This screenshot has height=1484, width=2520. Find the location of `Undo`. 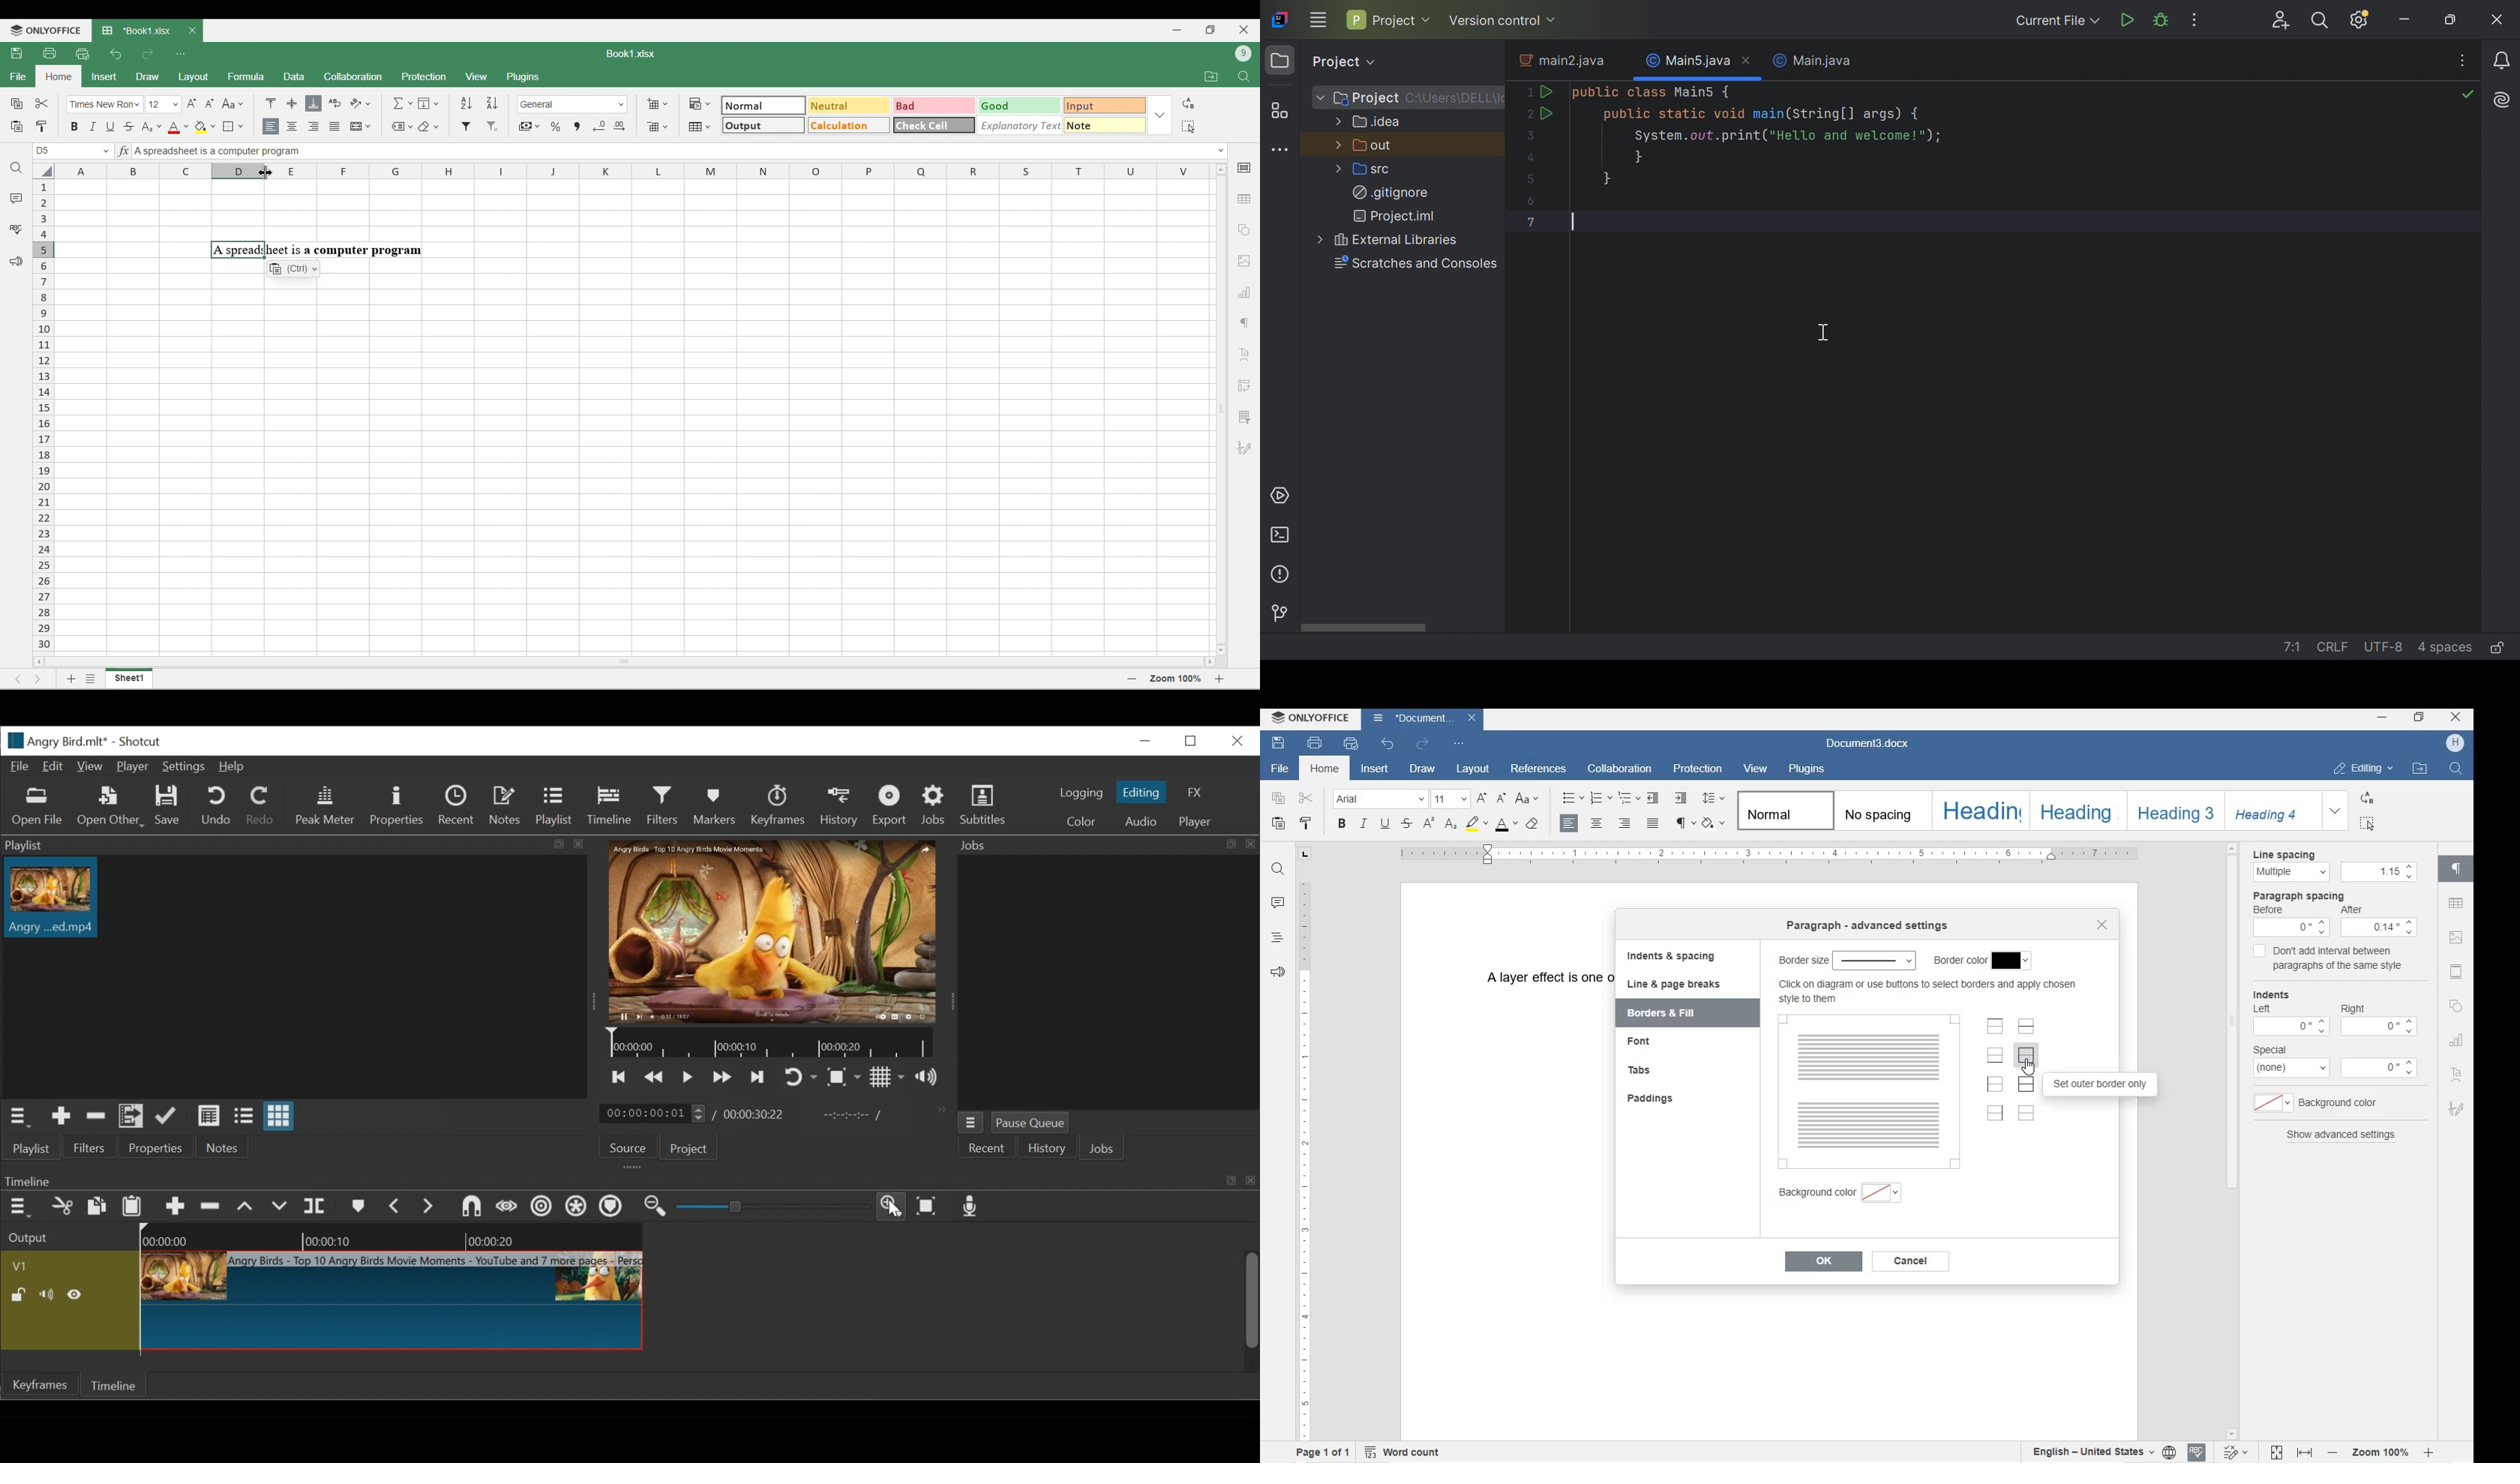

Undo is located at coordinates (116, 54).